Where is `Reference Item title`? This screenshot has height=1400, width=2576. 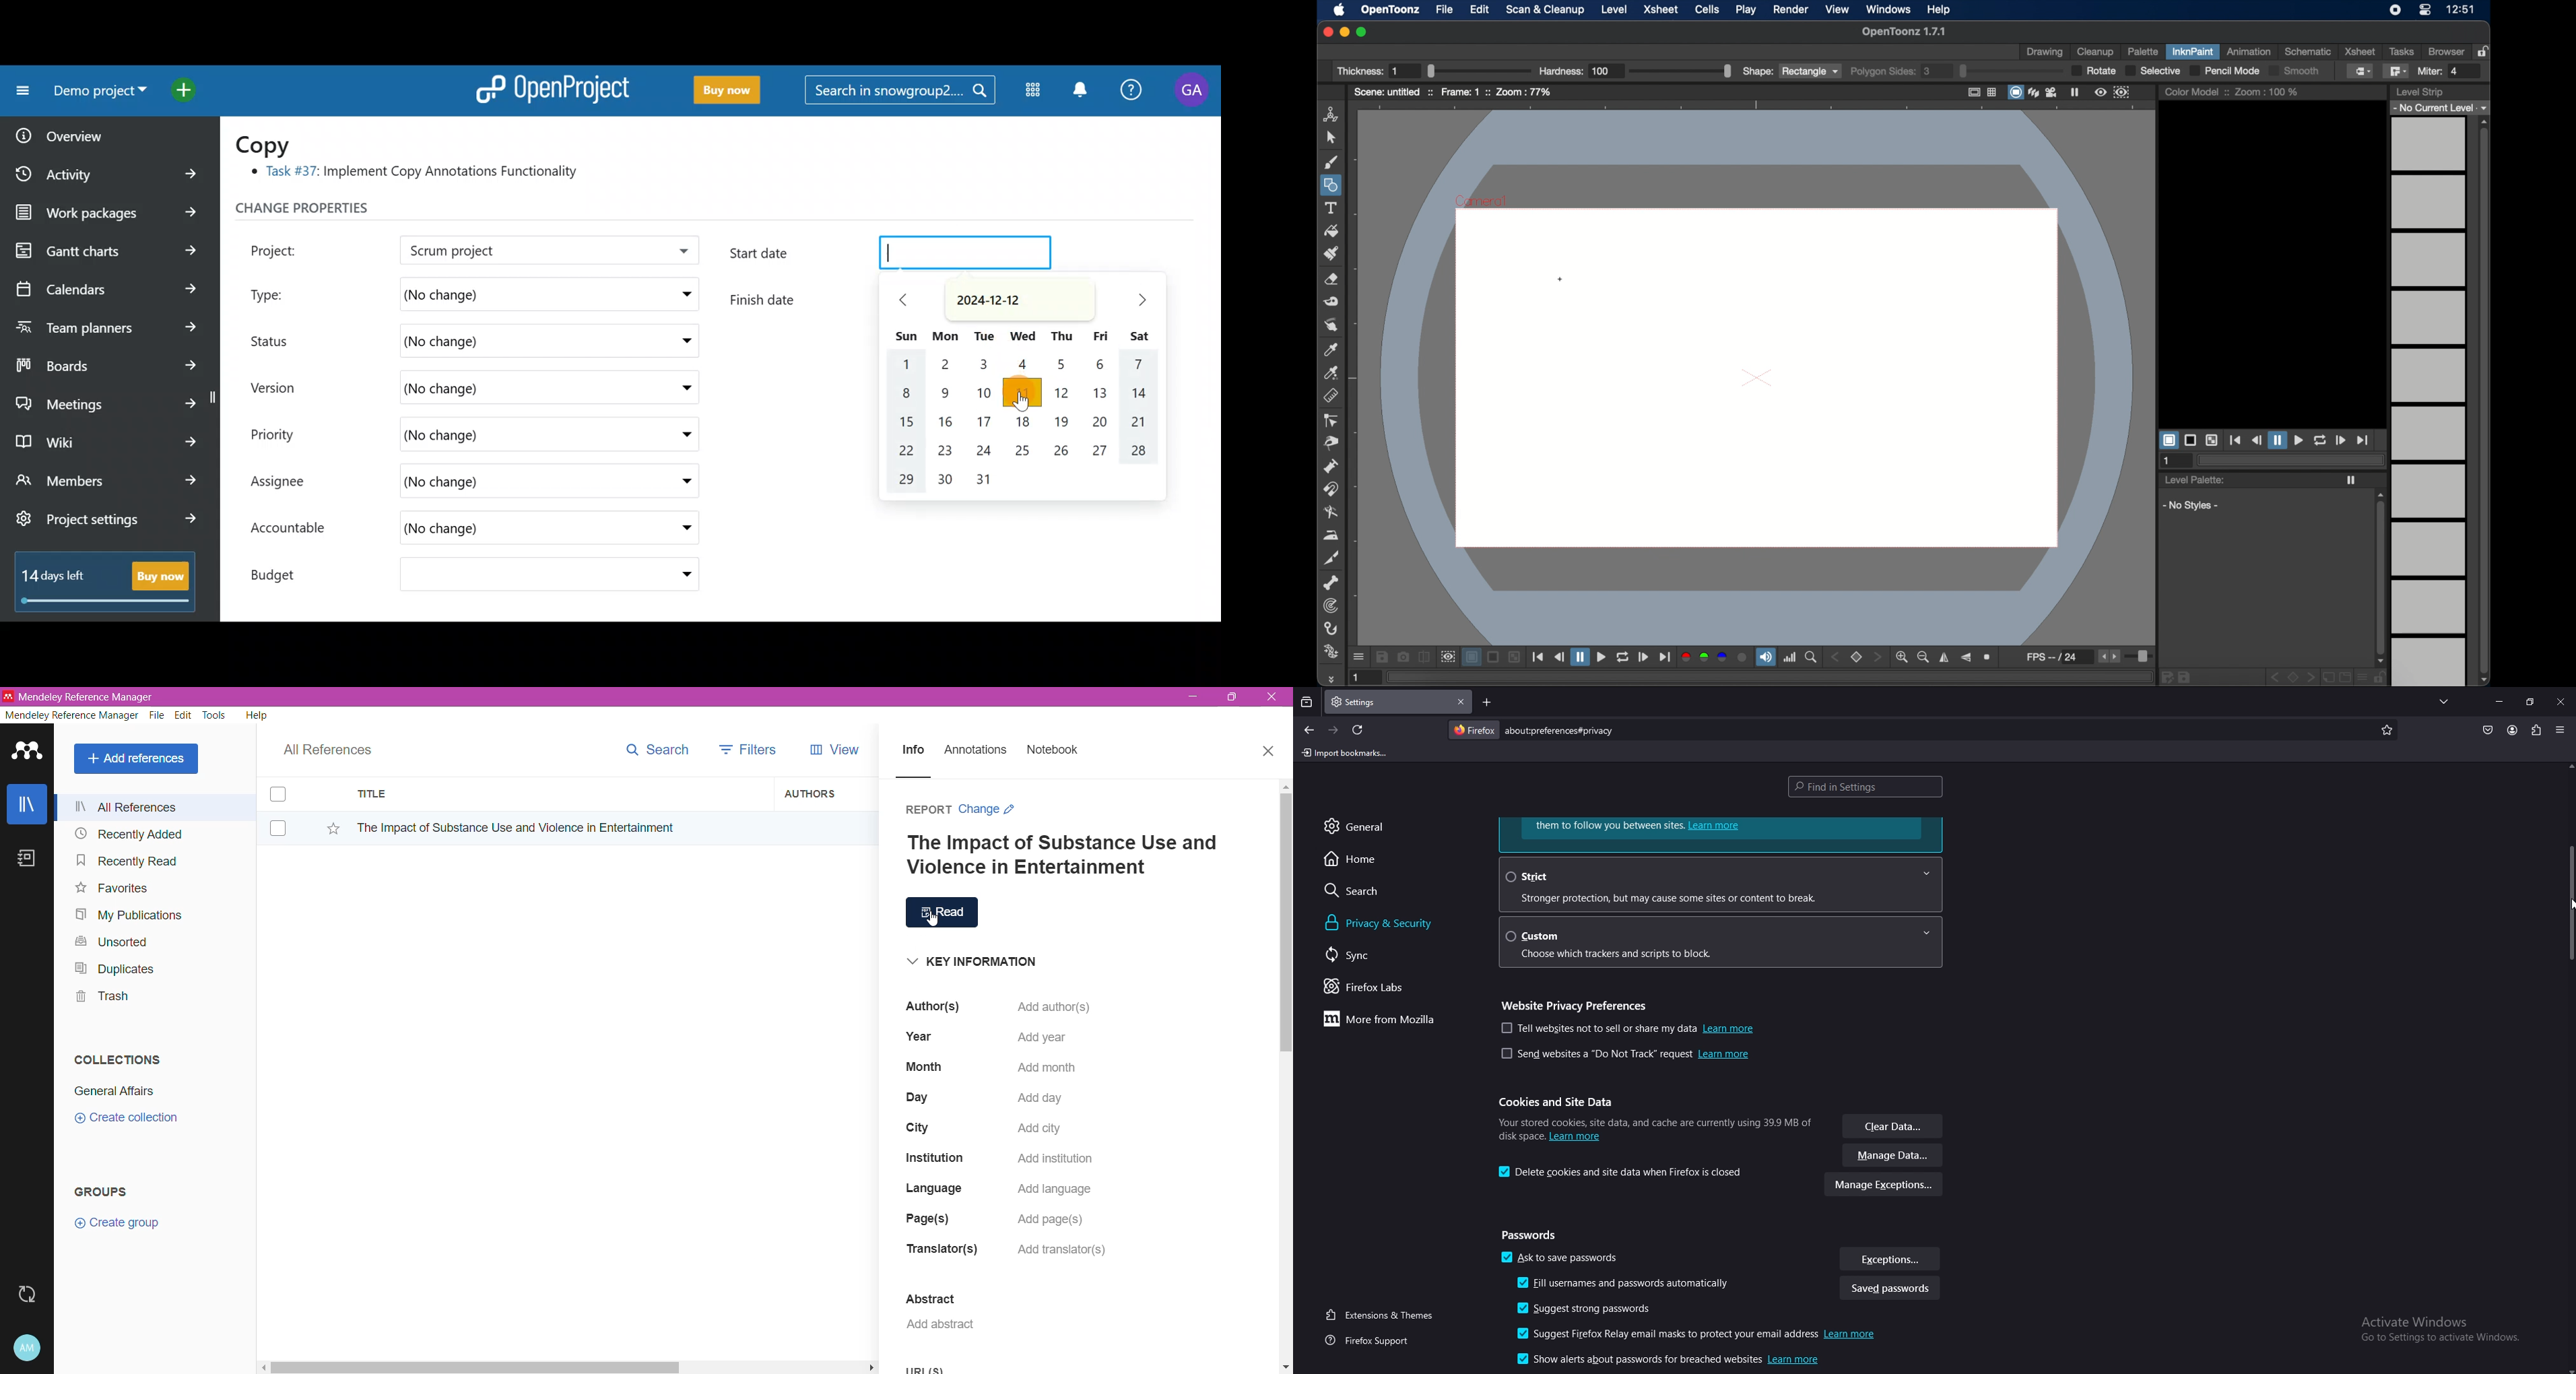 Reference Item title is located at coordinates (614, 827).